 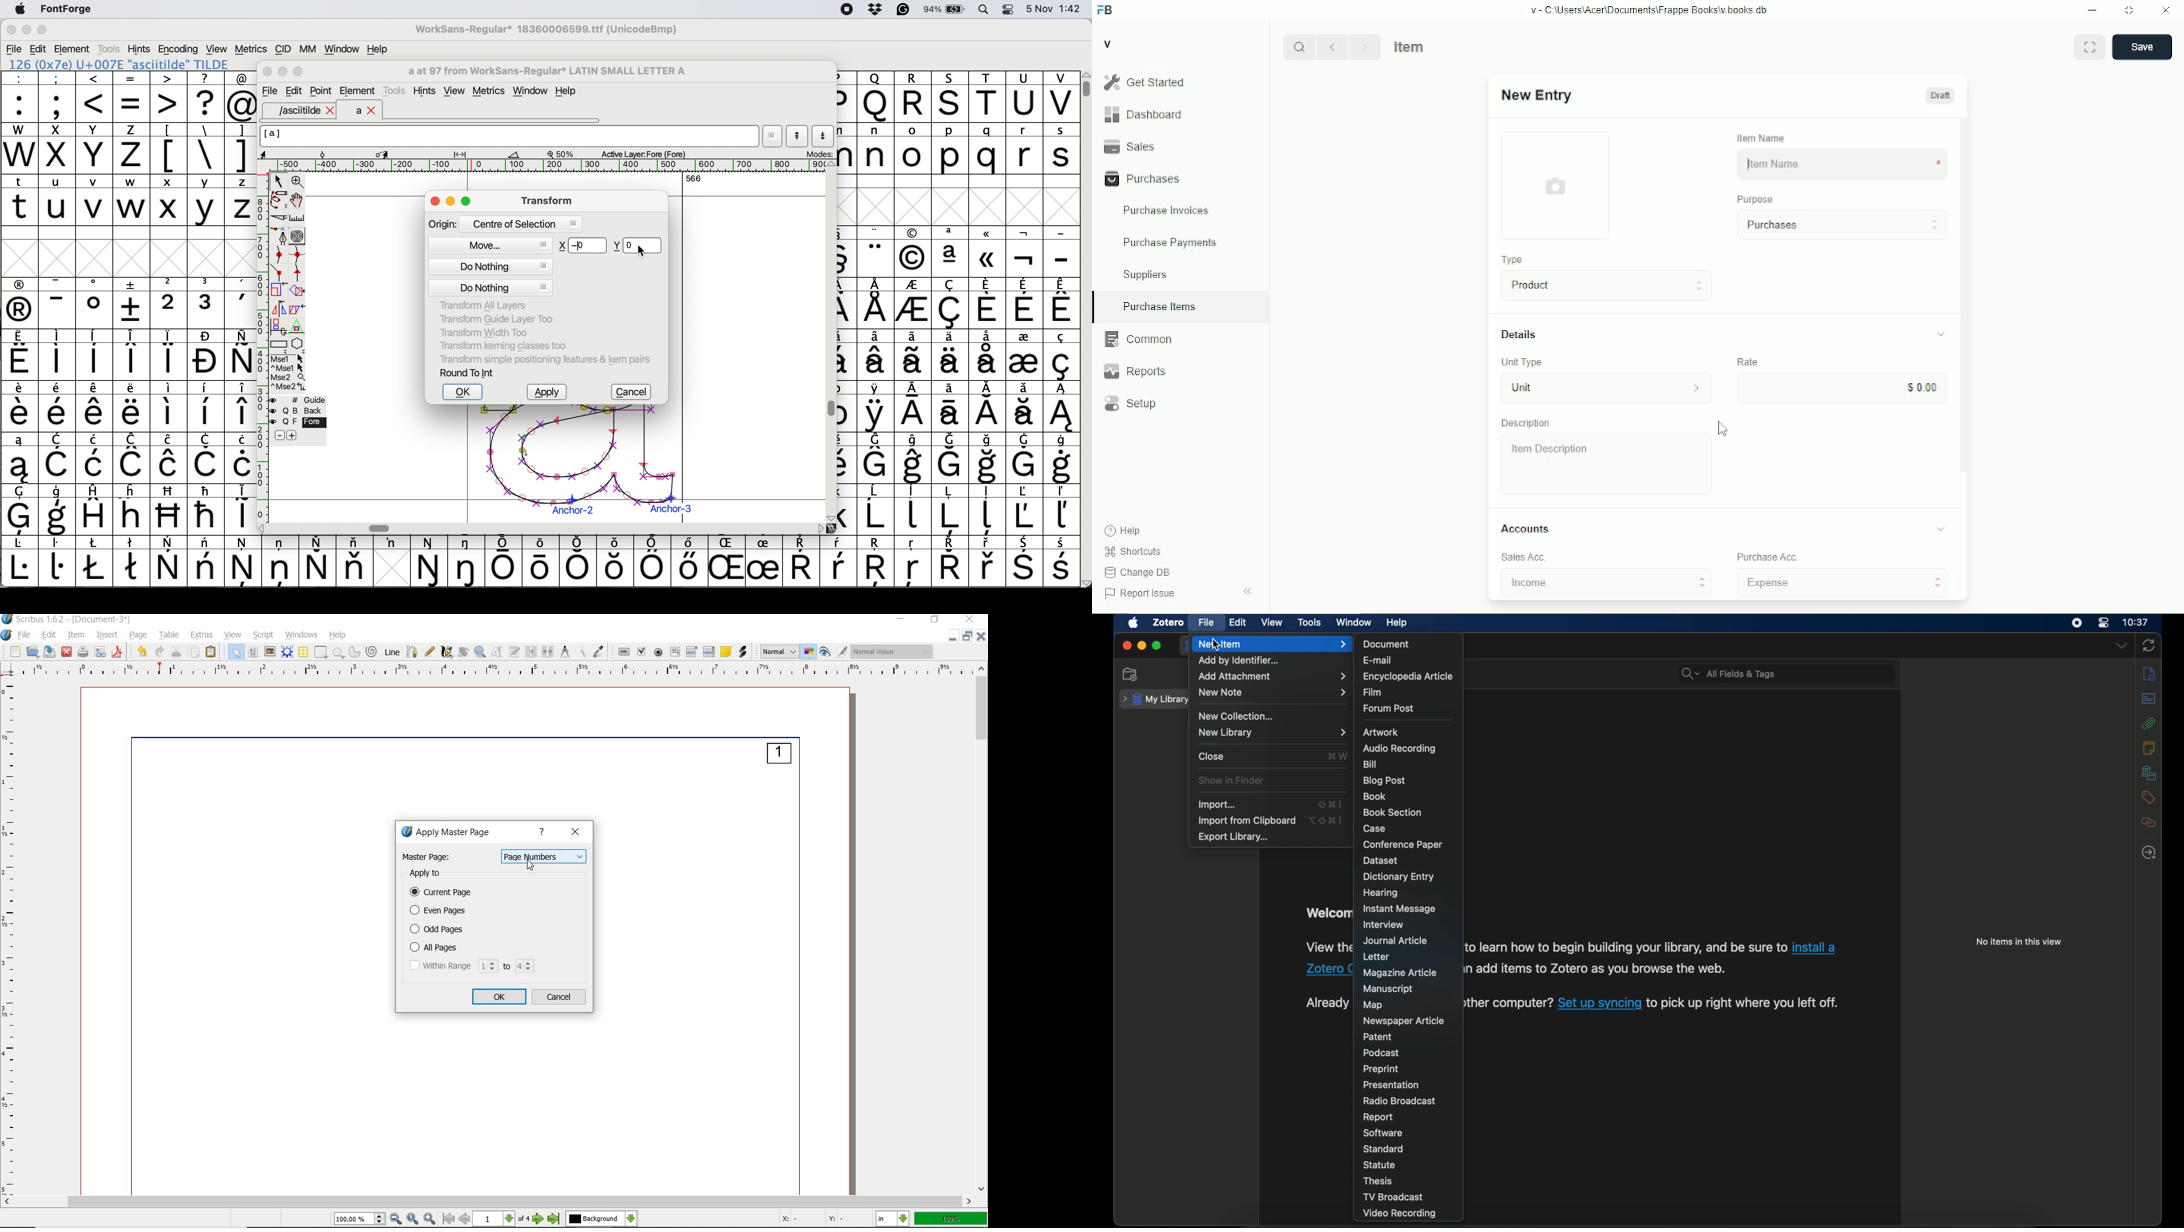 What do you see at coordinates (1024, 97) in the screenshot?
I see `U` at bounding box center [1024, 97].